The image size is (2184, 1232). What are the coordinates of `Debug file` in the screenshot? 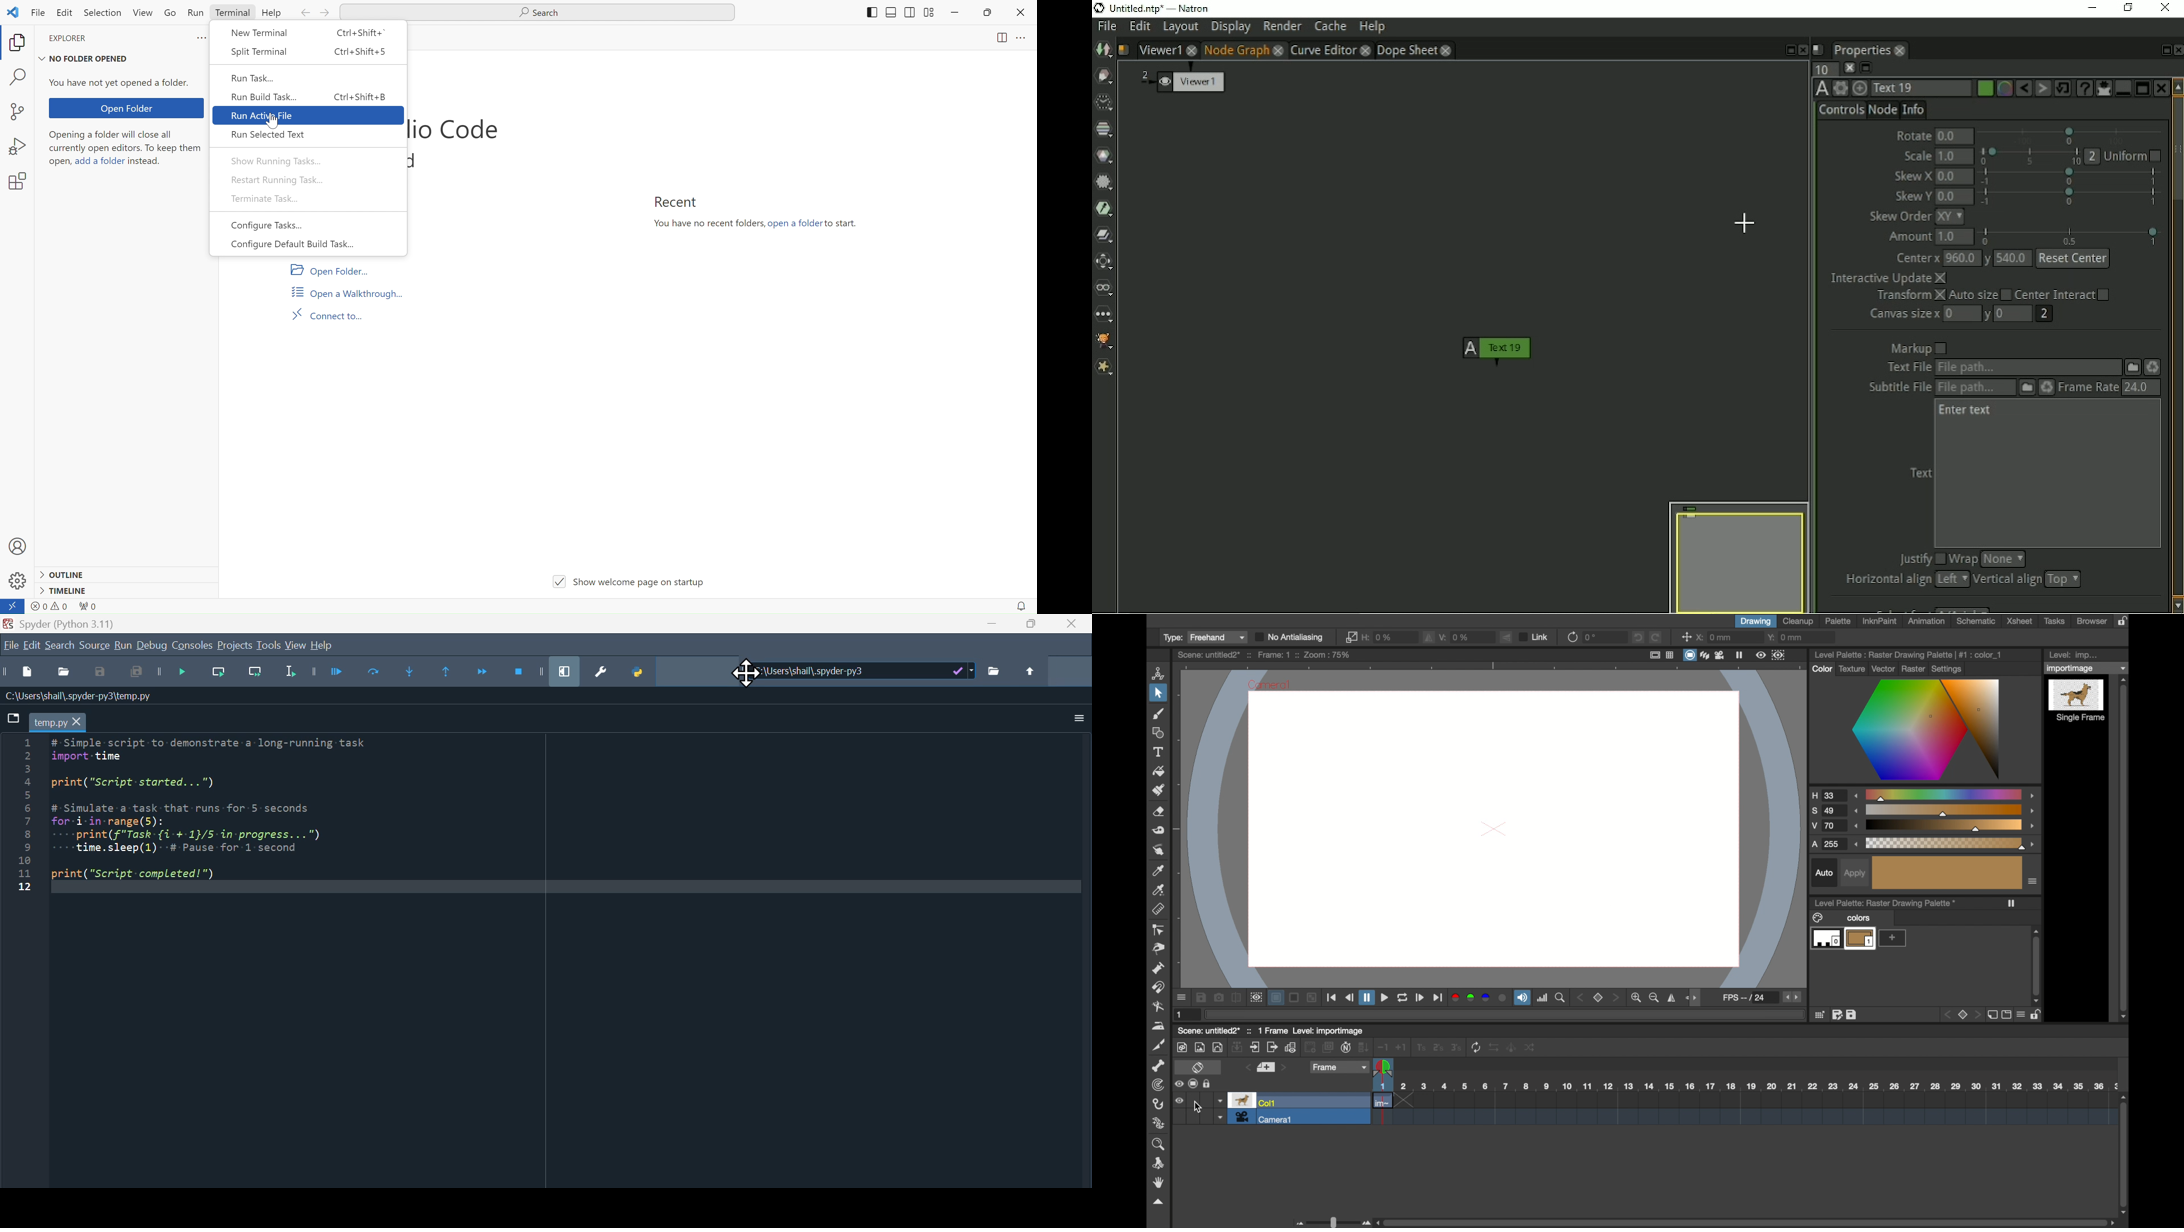 It's located at (186, 675).